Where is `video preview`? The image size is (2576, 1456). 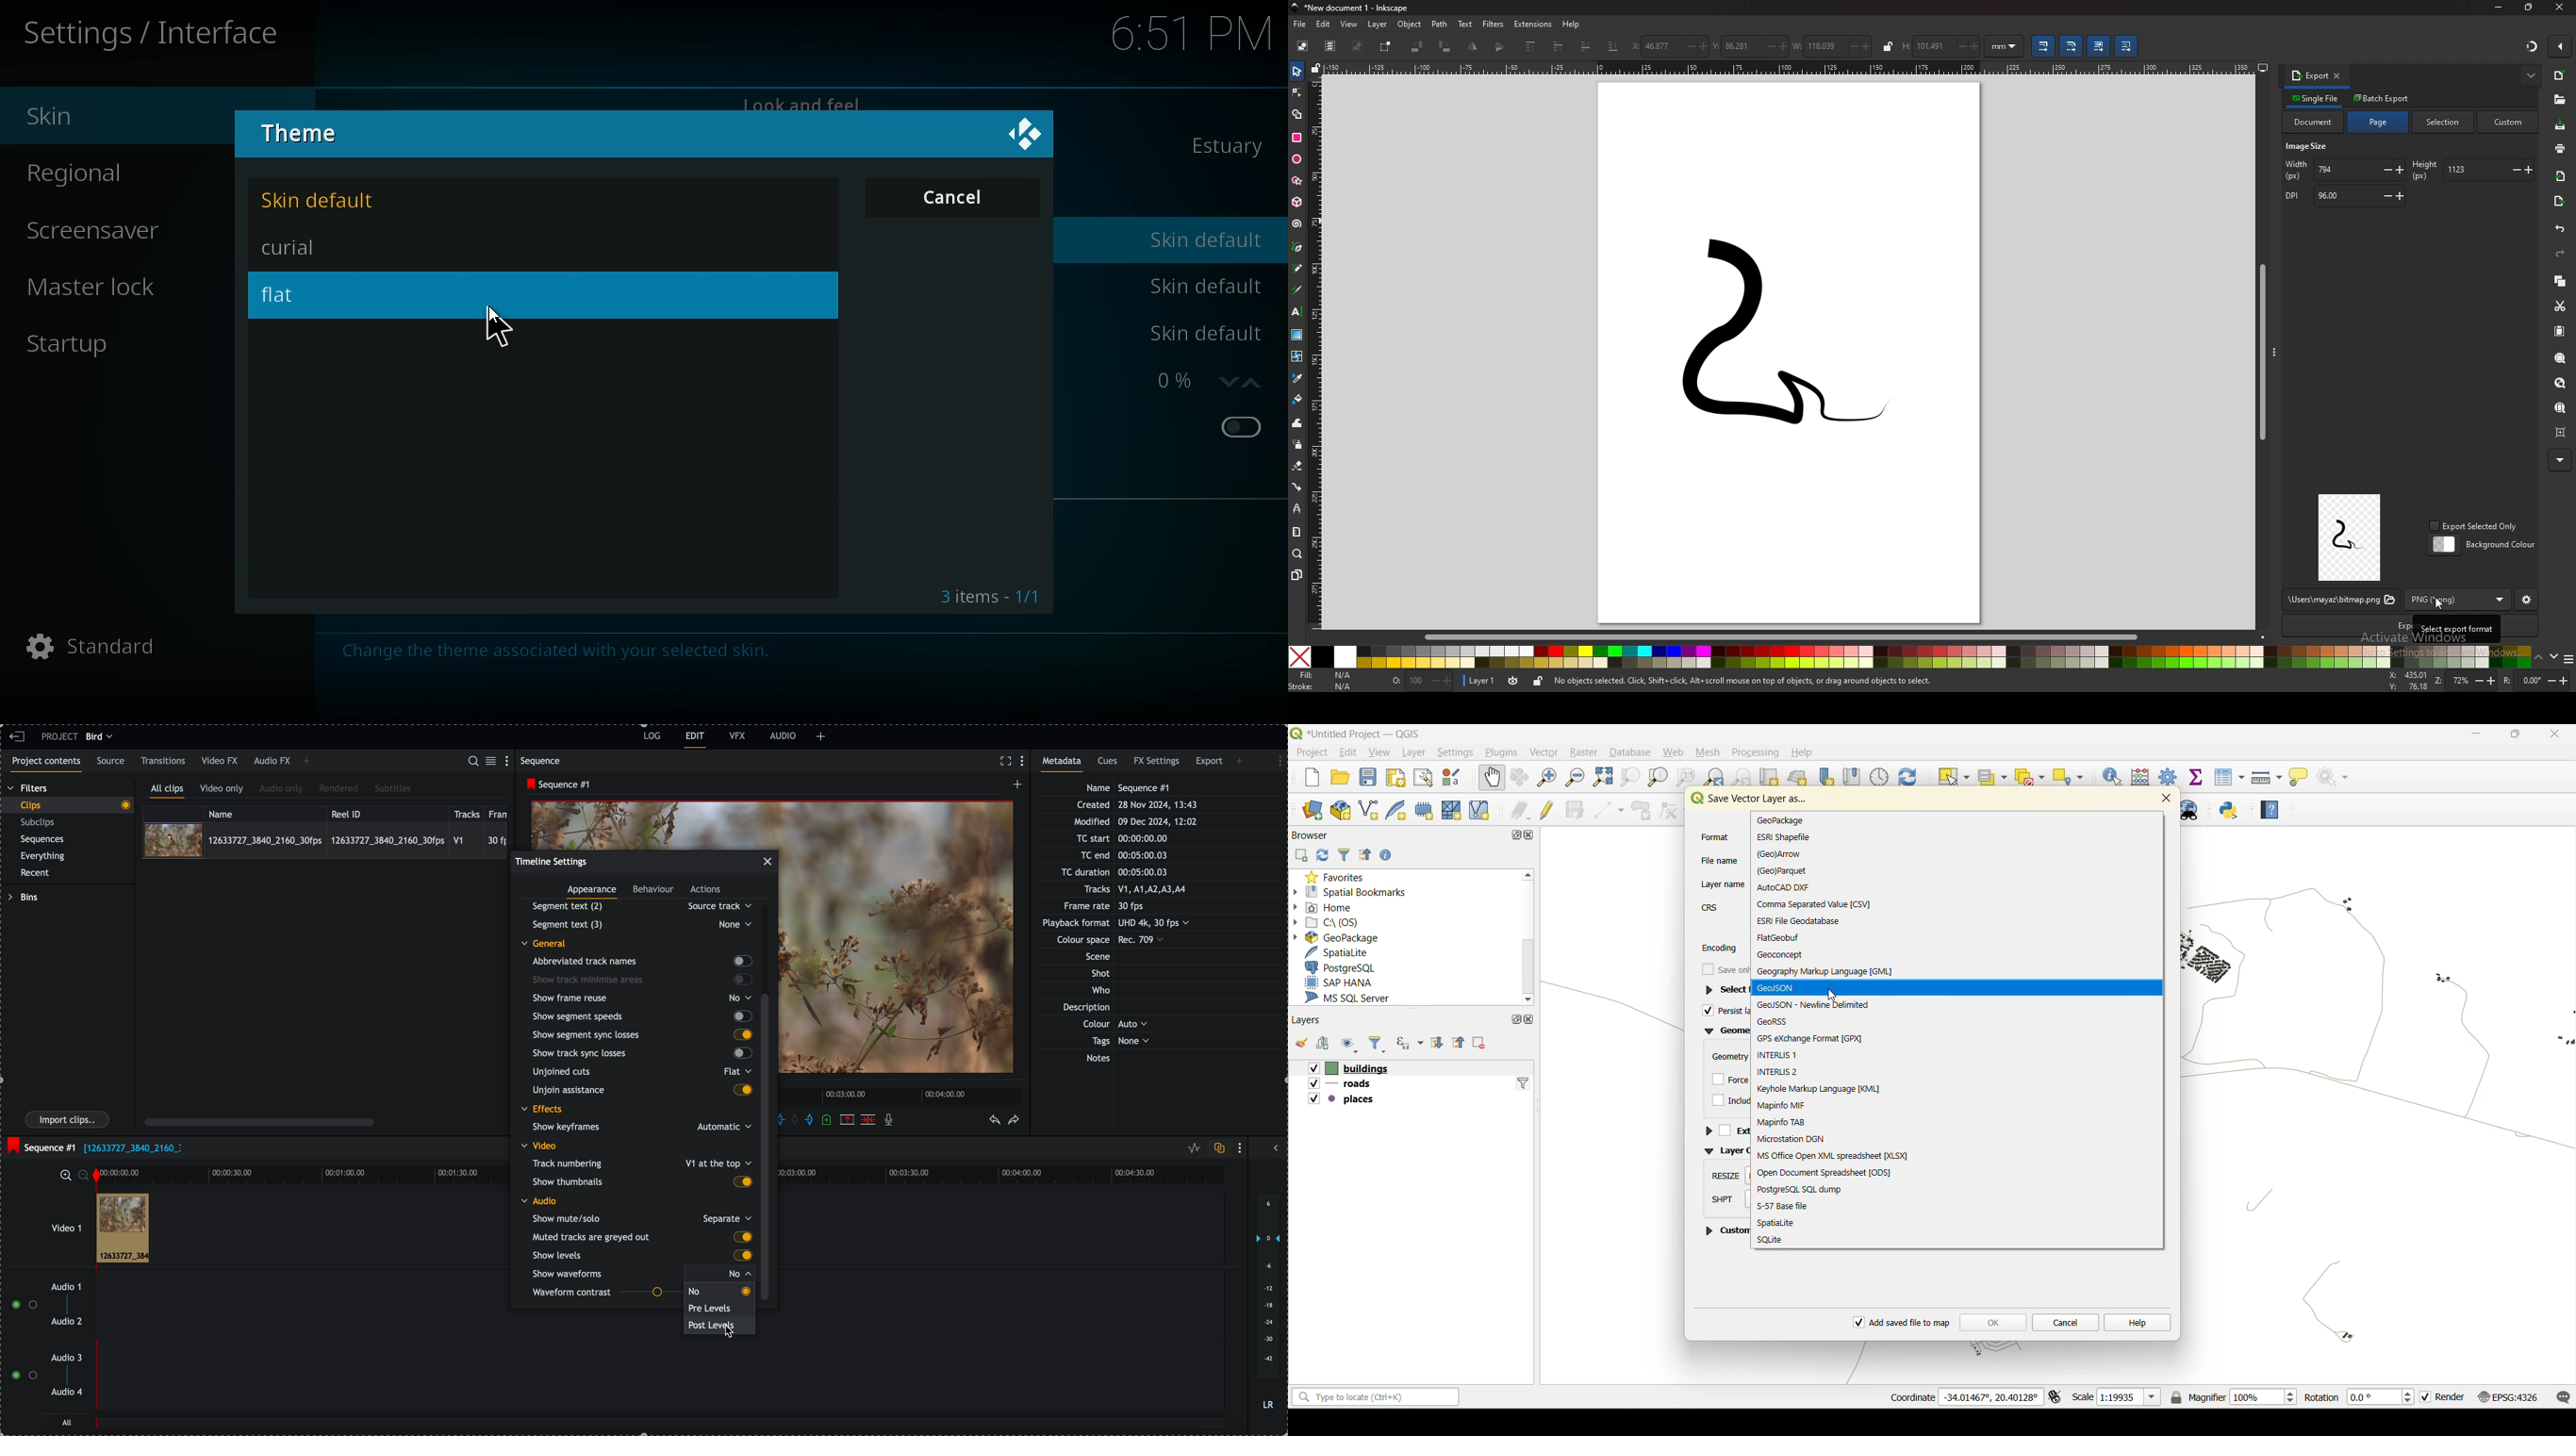
video preview is located at coordinates (655, 824).